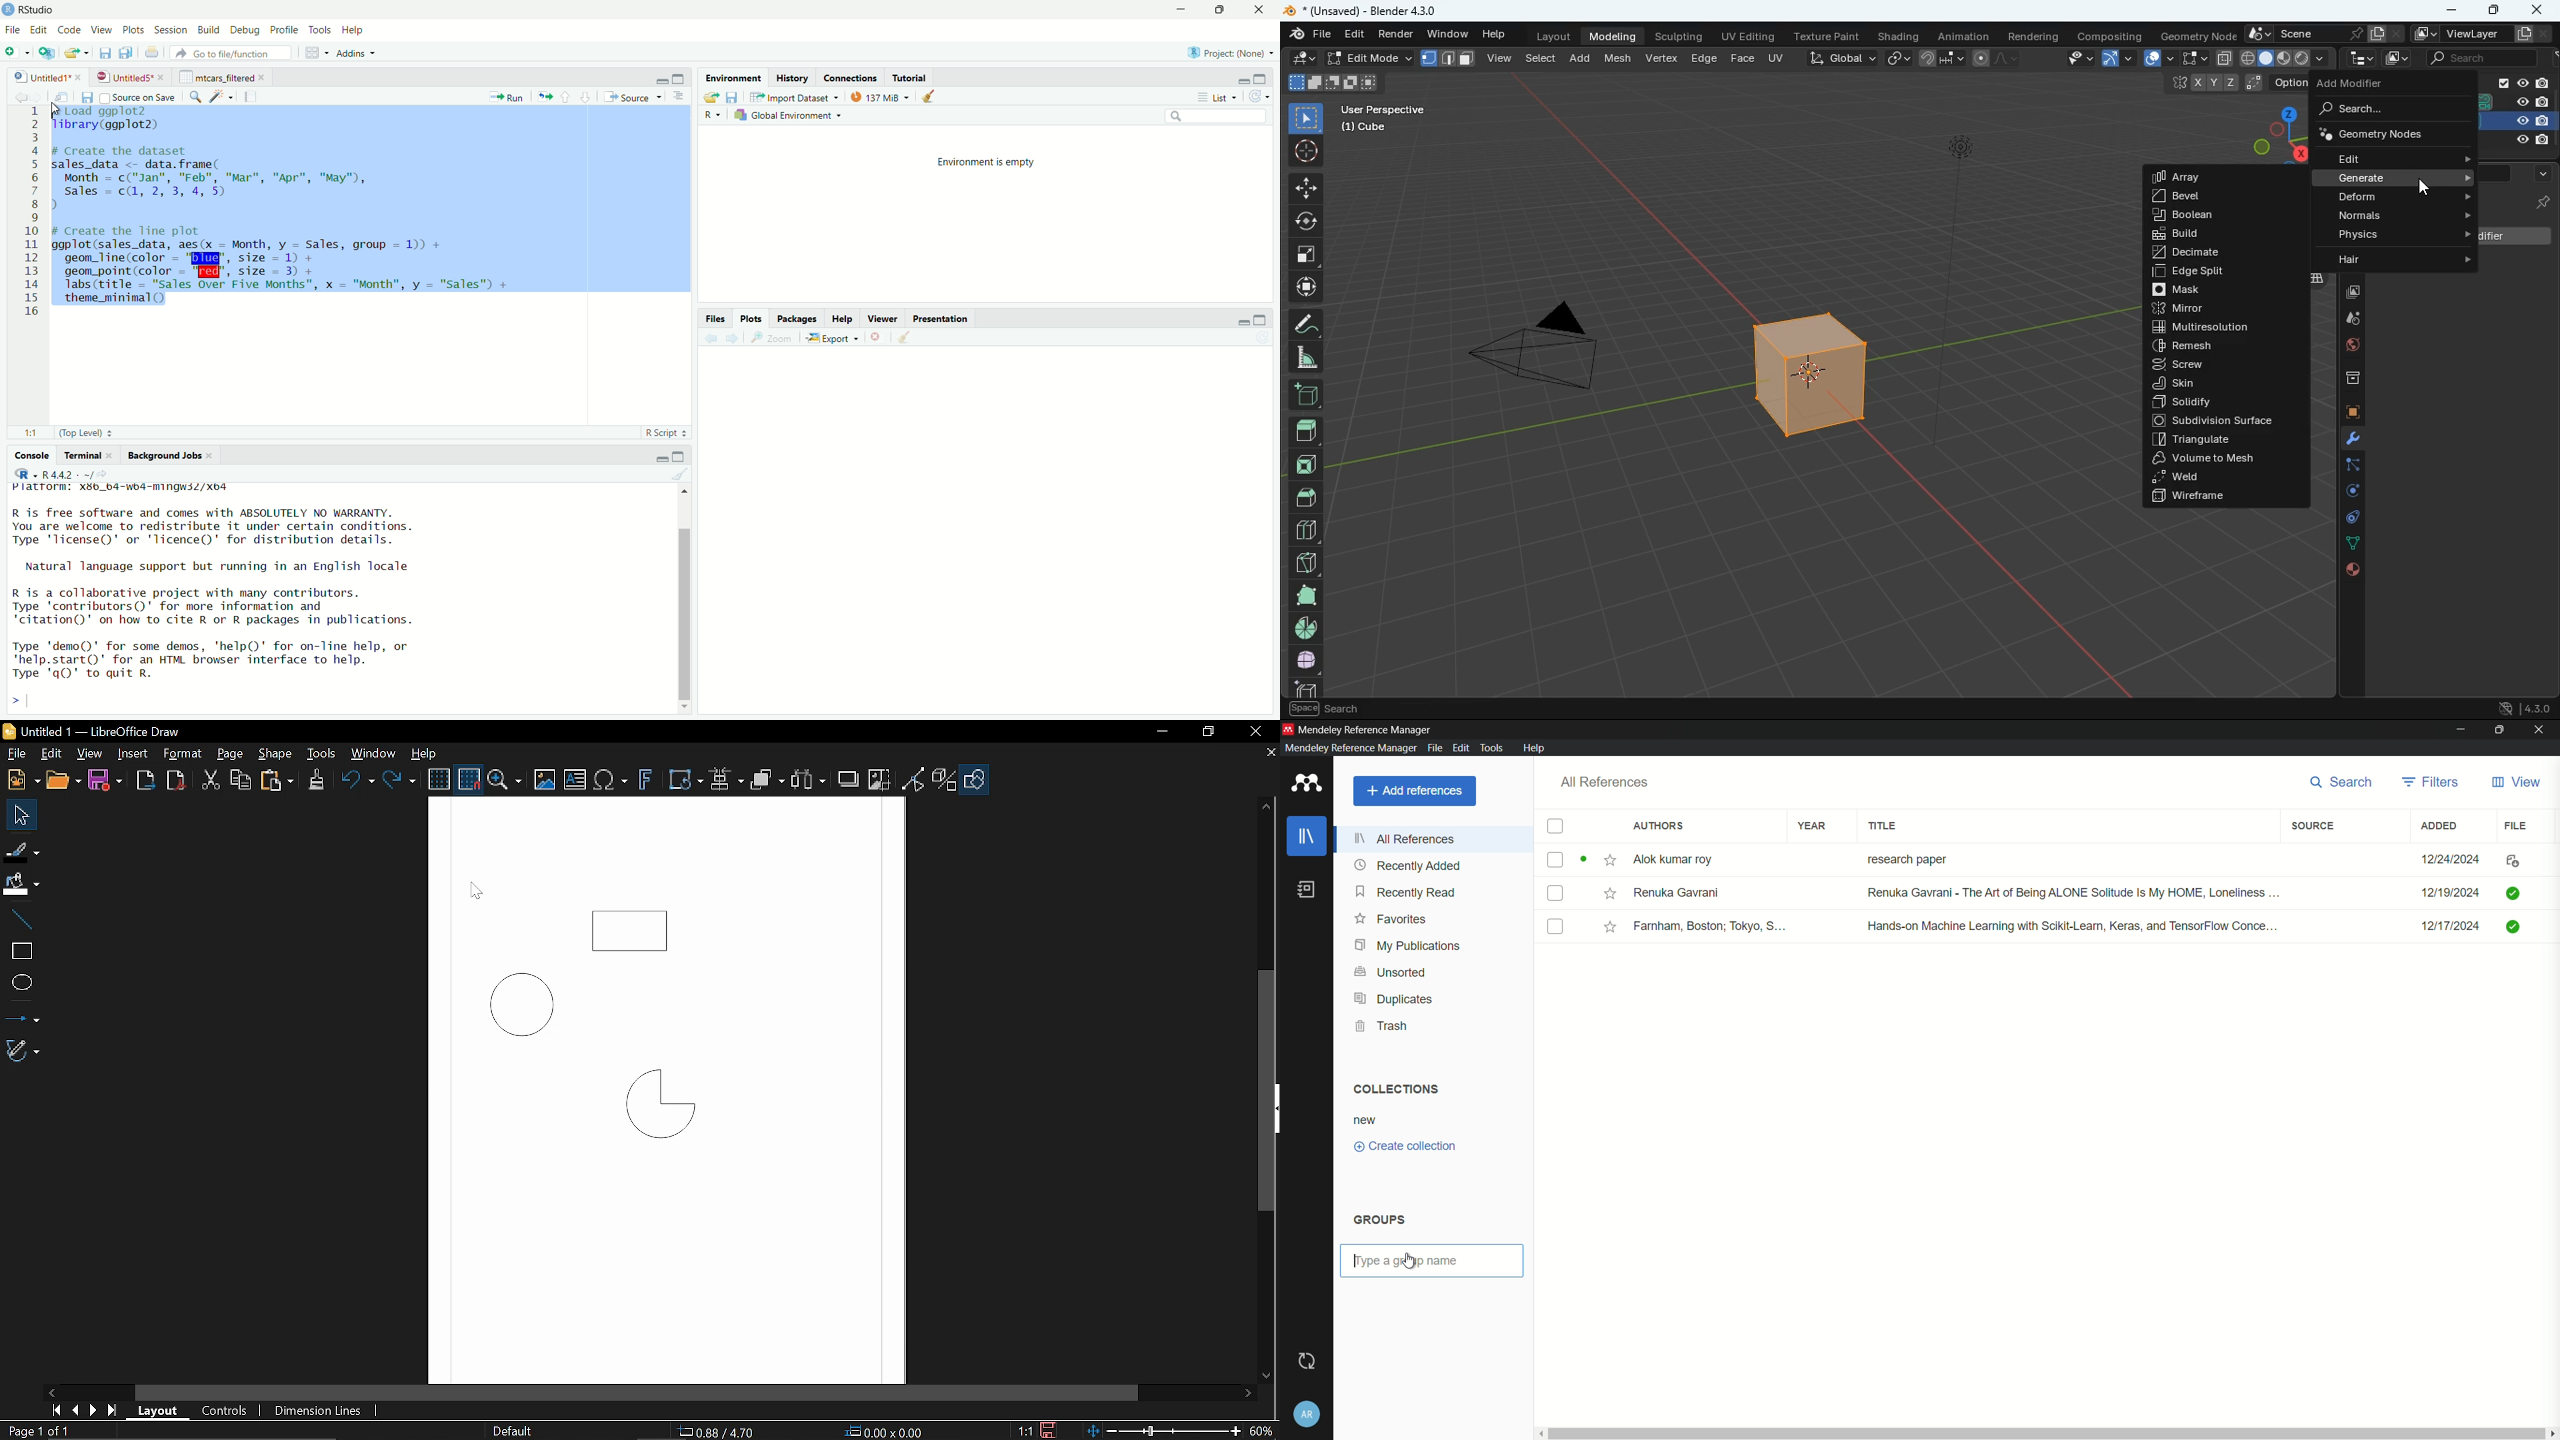  I want to click on Export as pdf, so click(175, 781).